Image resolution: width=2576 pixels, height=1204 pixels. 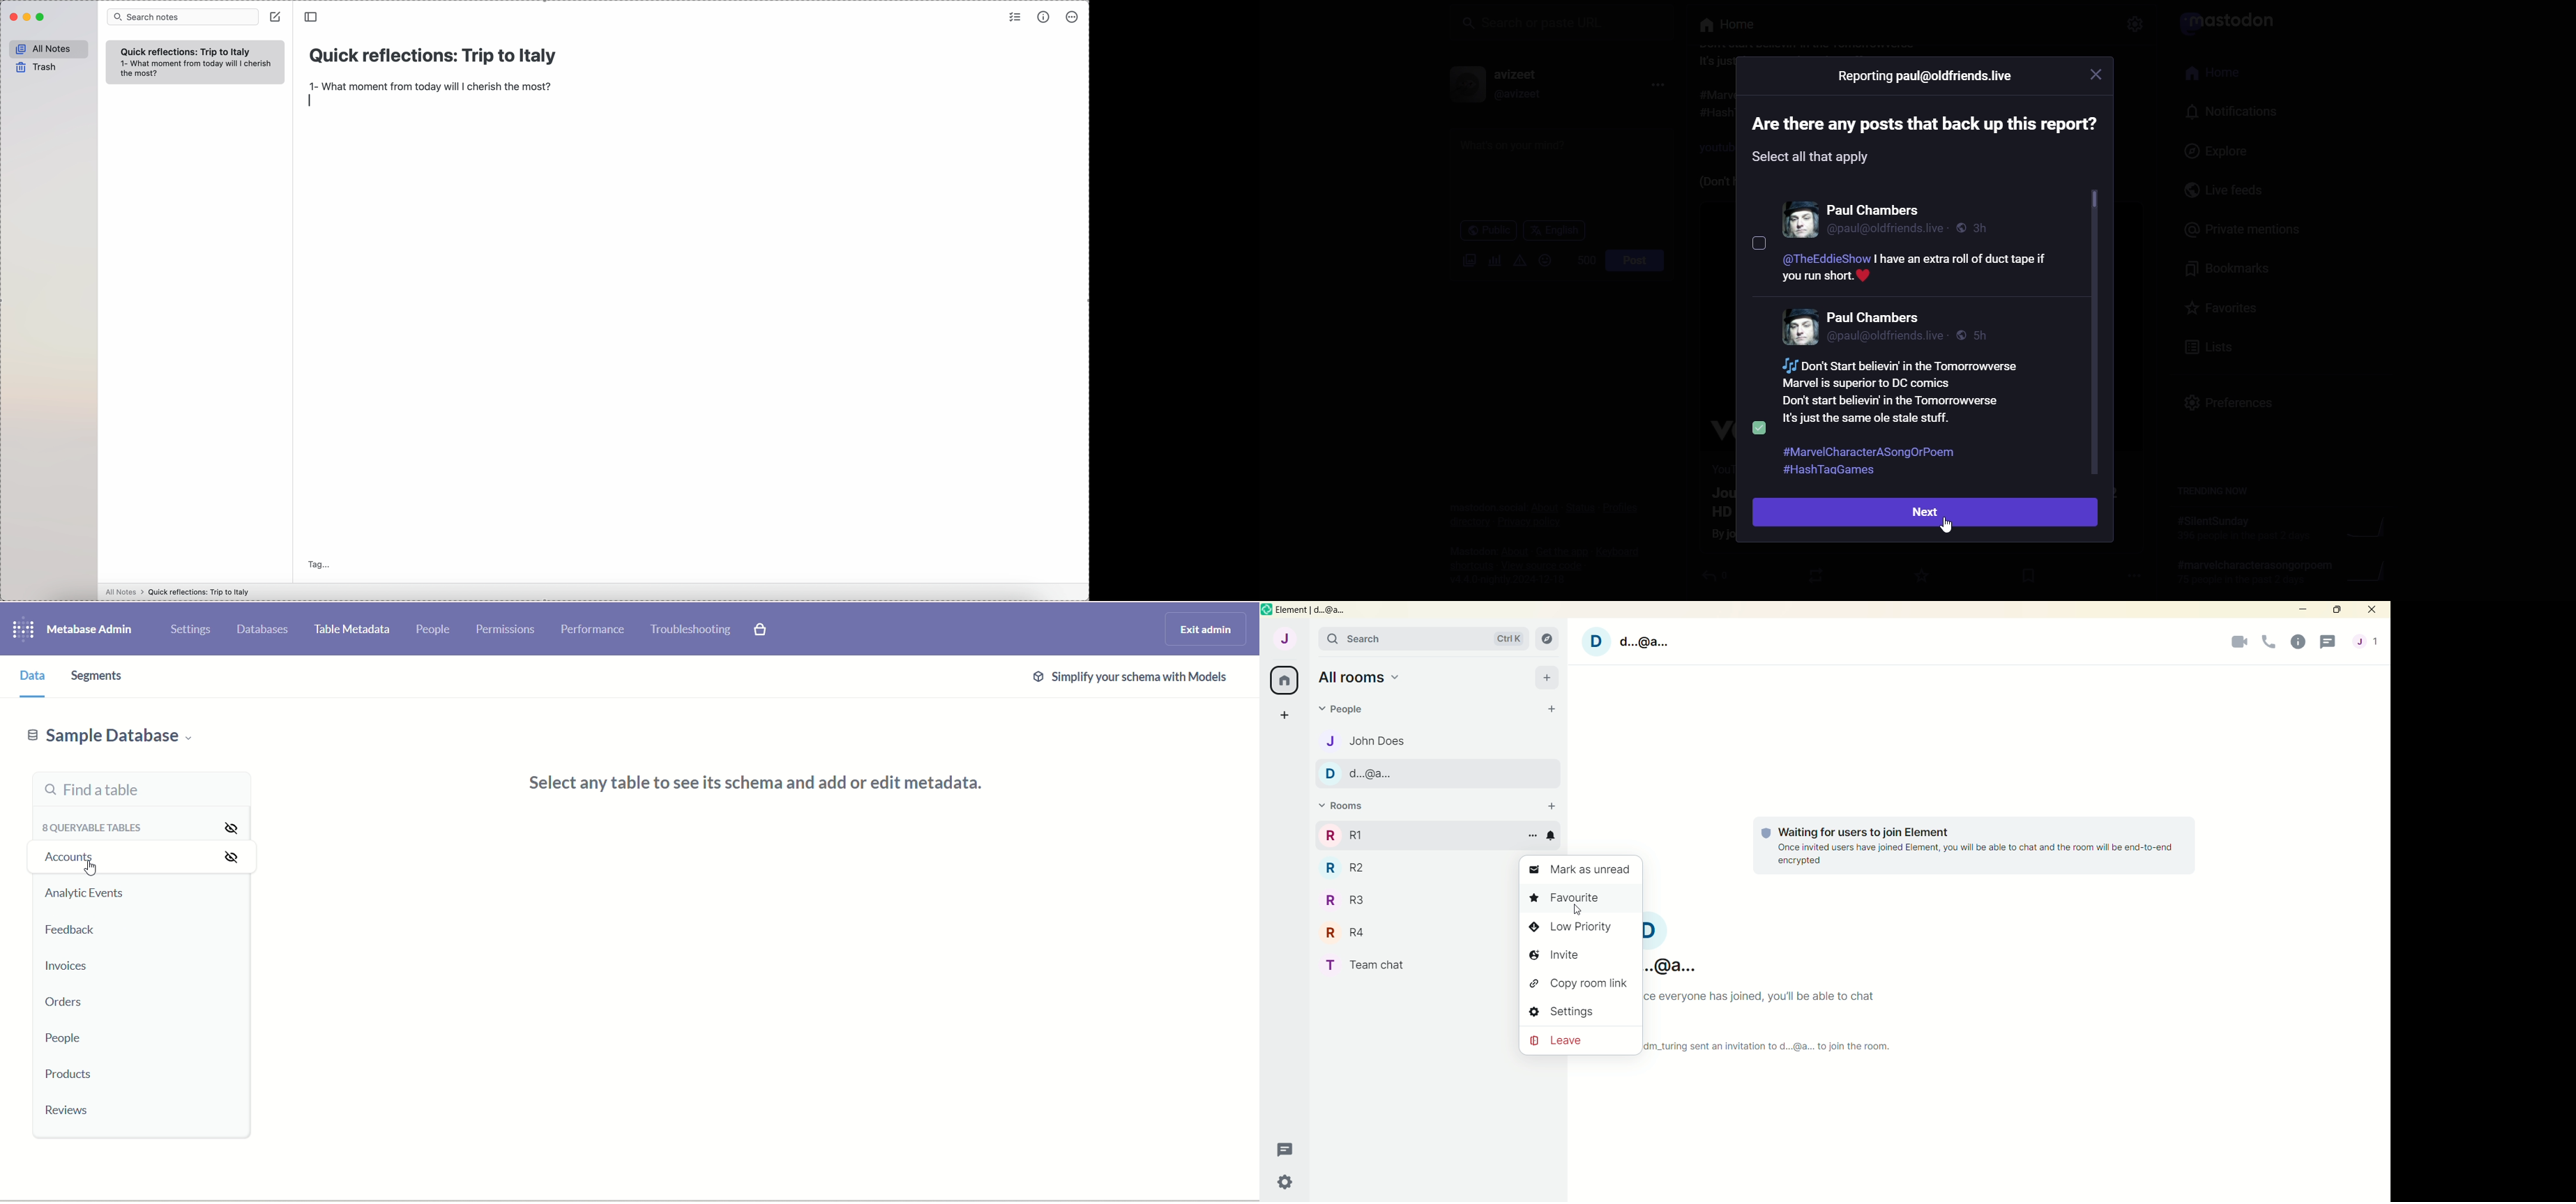 I want to click on , so click(x=1879, y=211).